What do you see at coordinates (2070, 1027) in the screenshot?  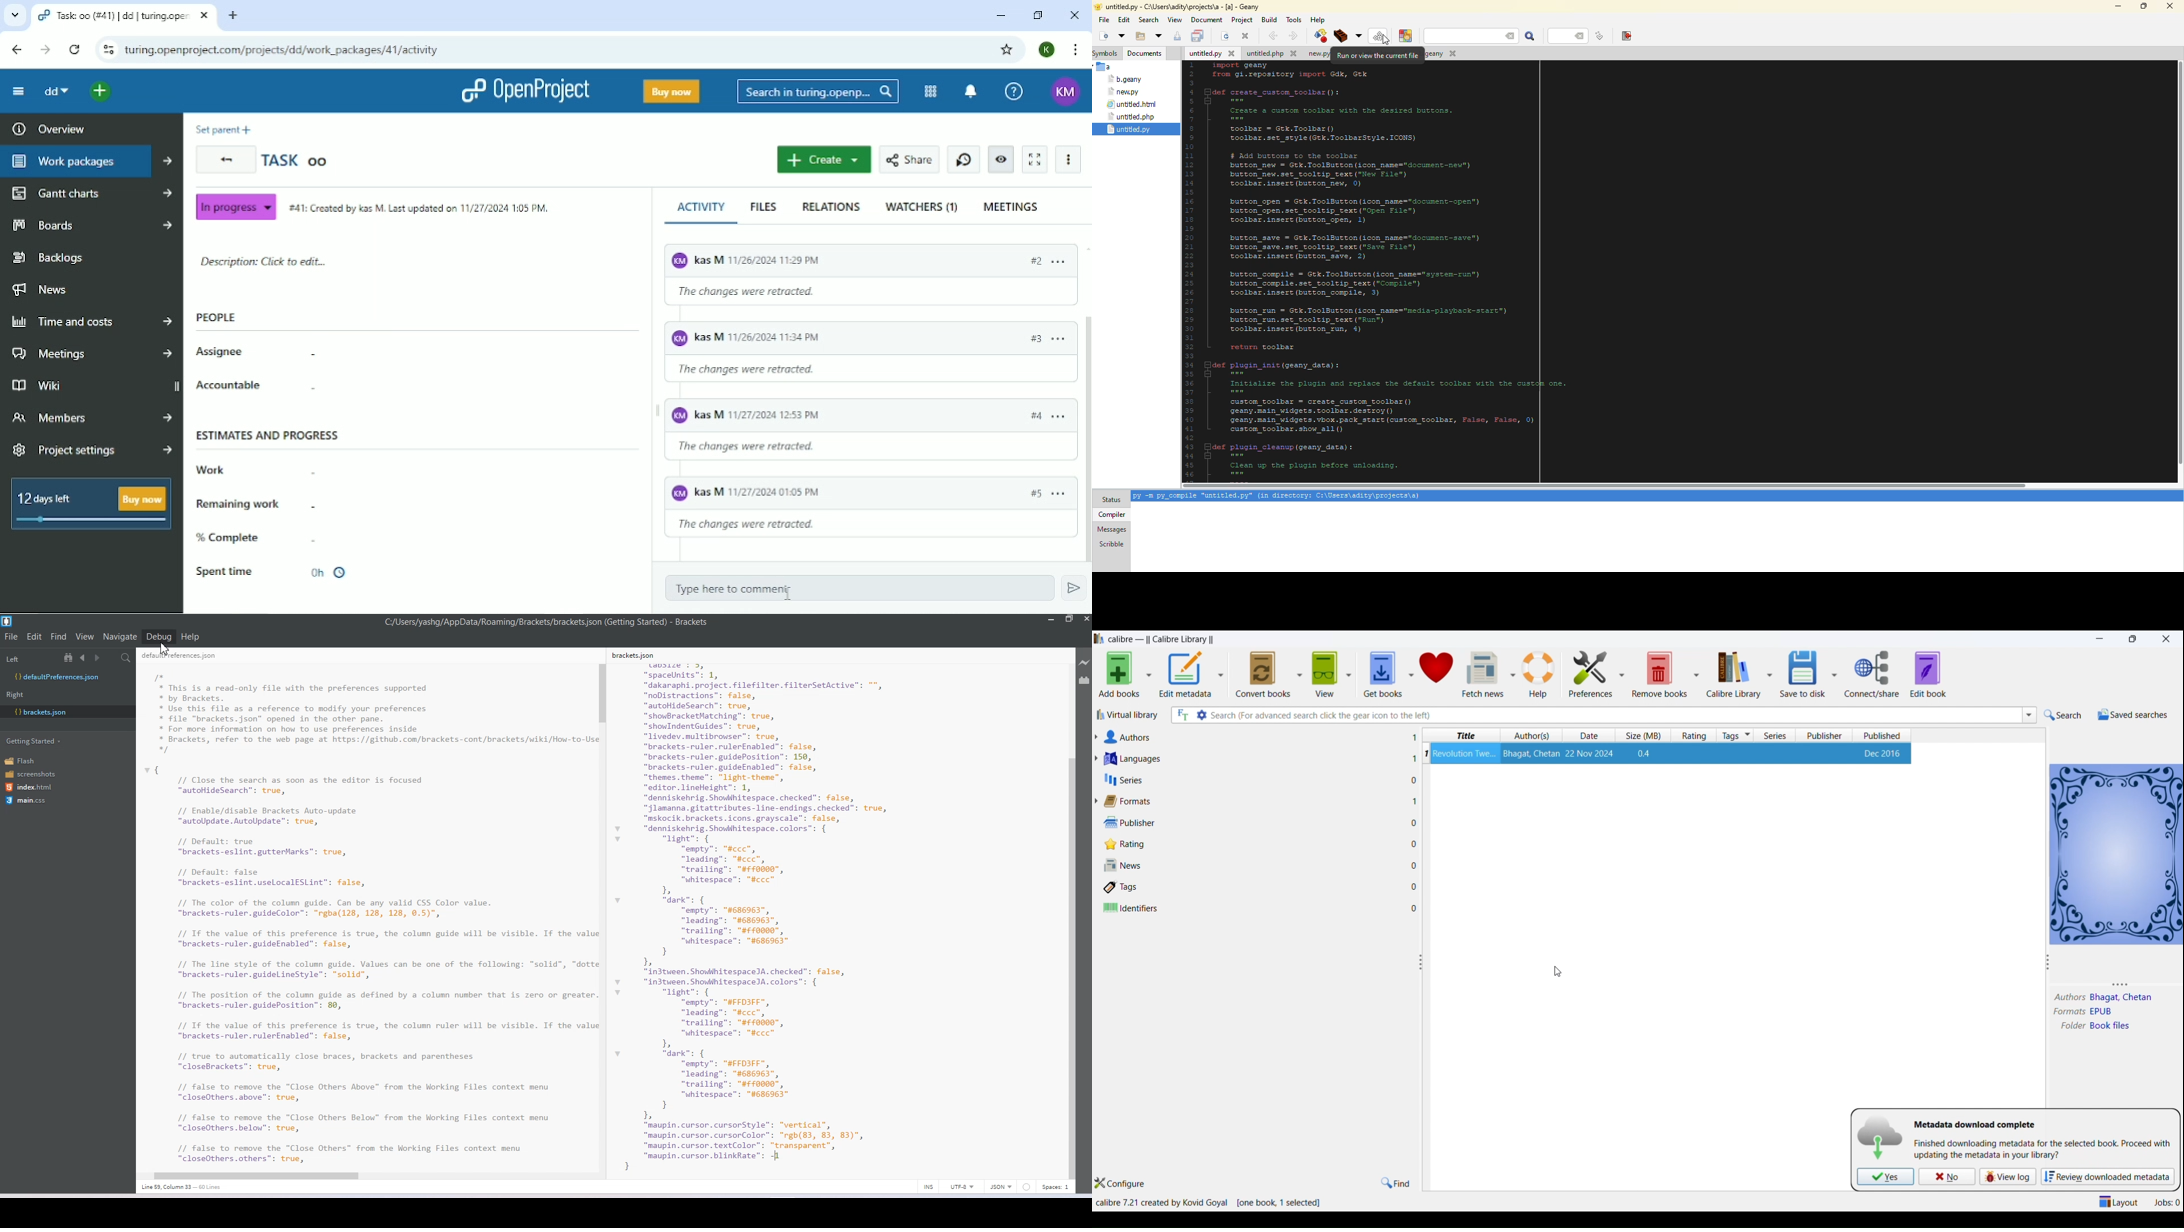 I see `folder` at bounding box center [2070, 1027].